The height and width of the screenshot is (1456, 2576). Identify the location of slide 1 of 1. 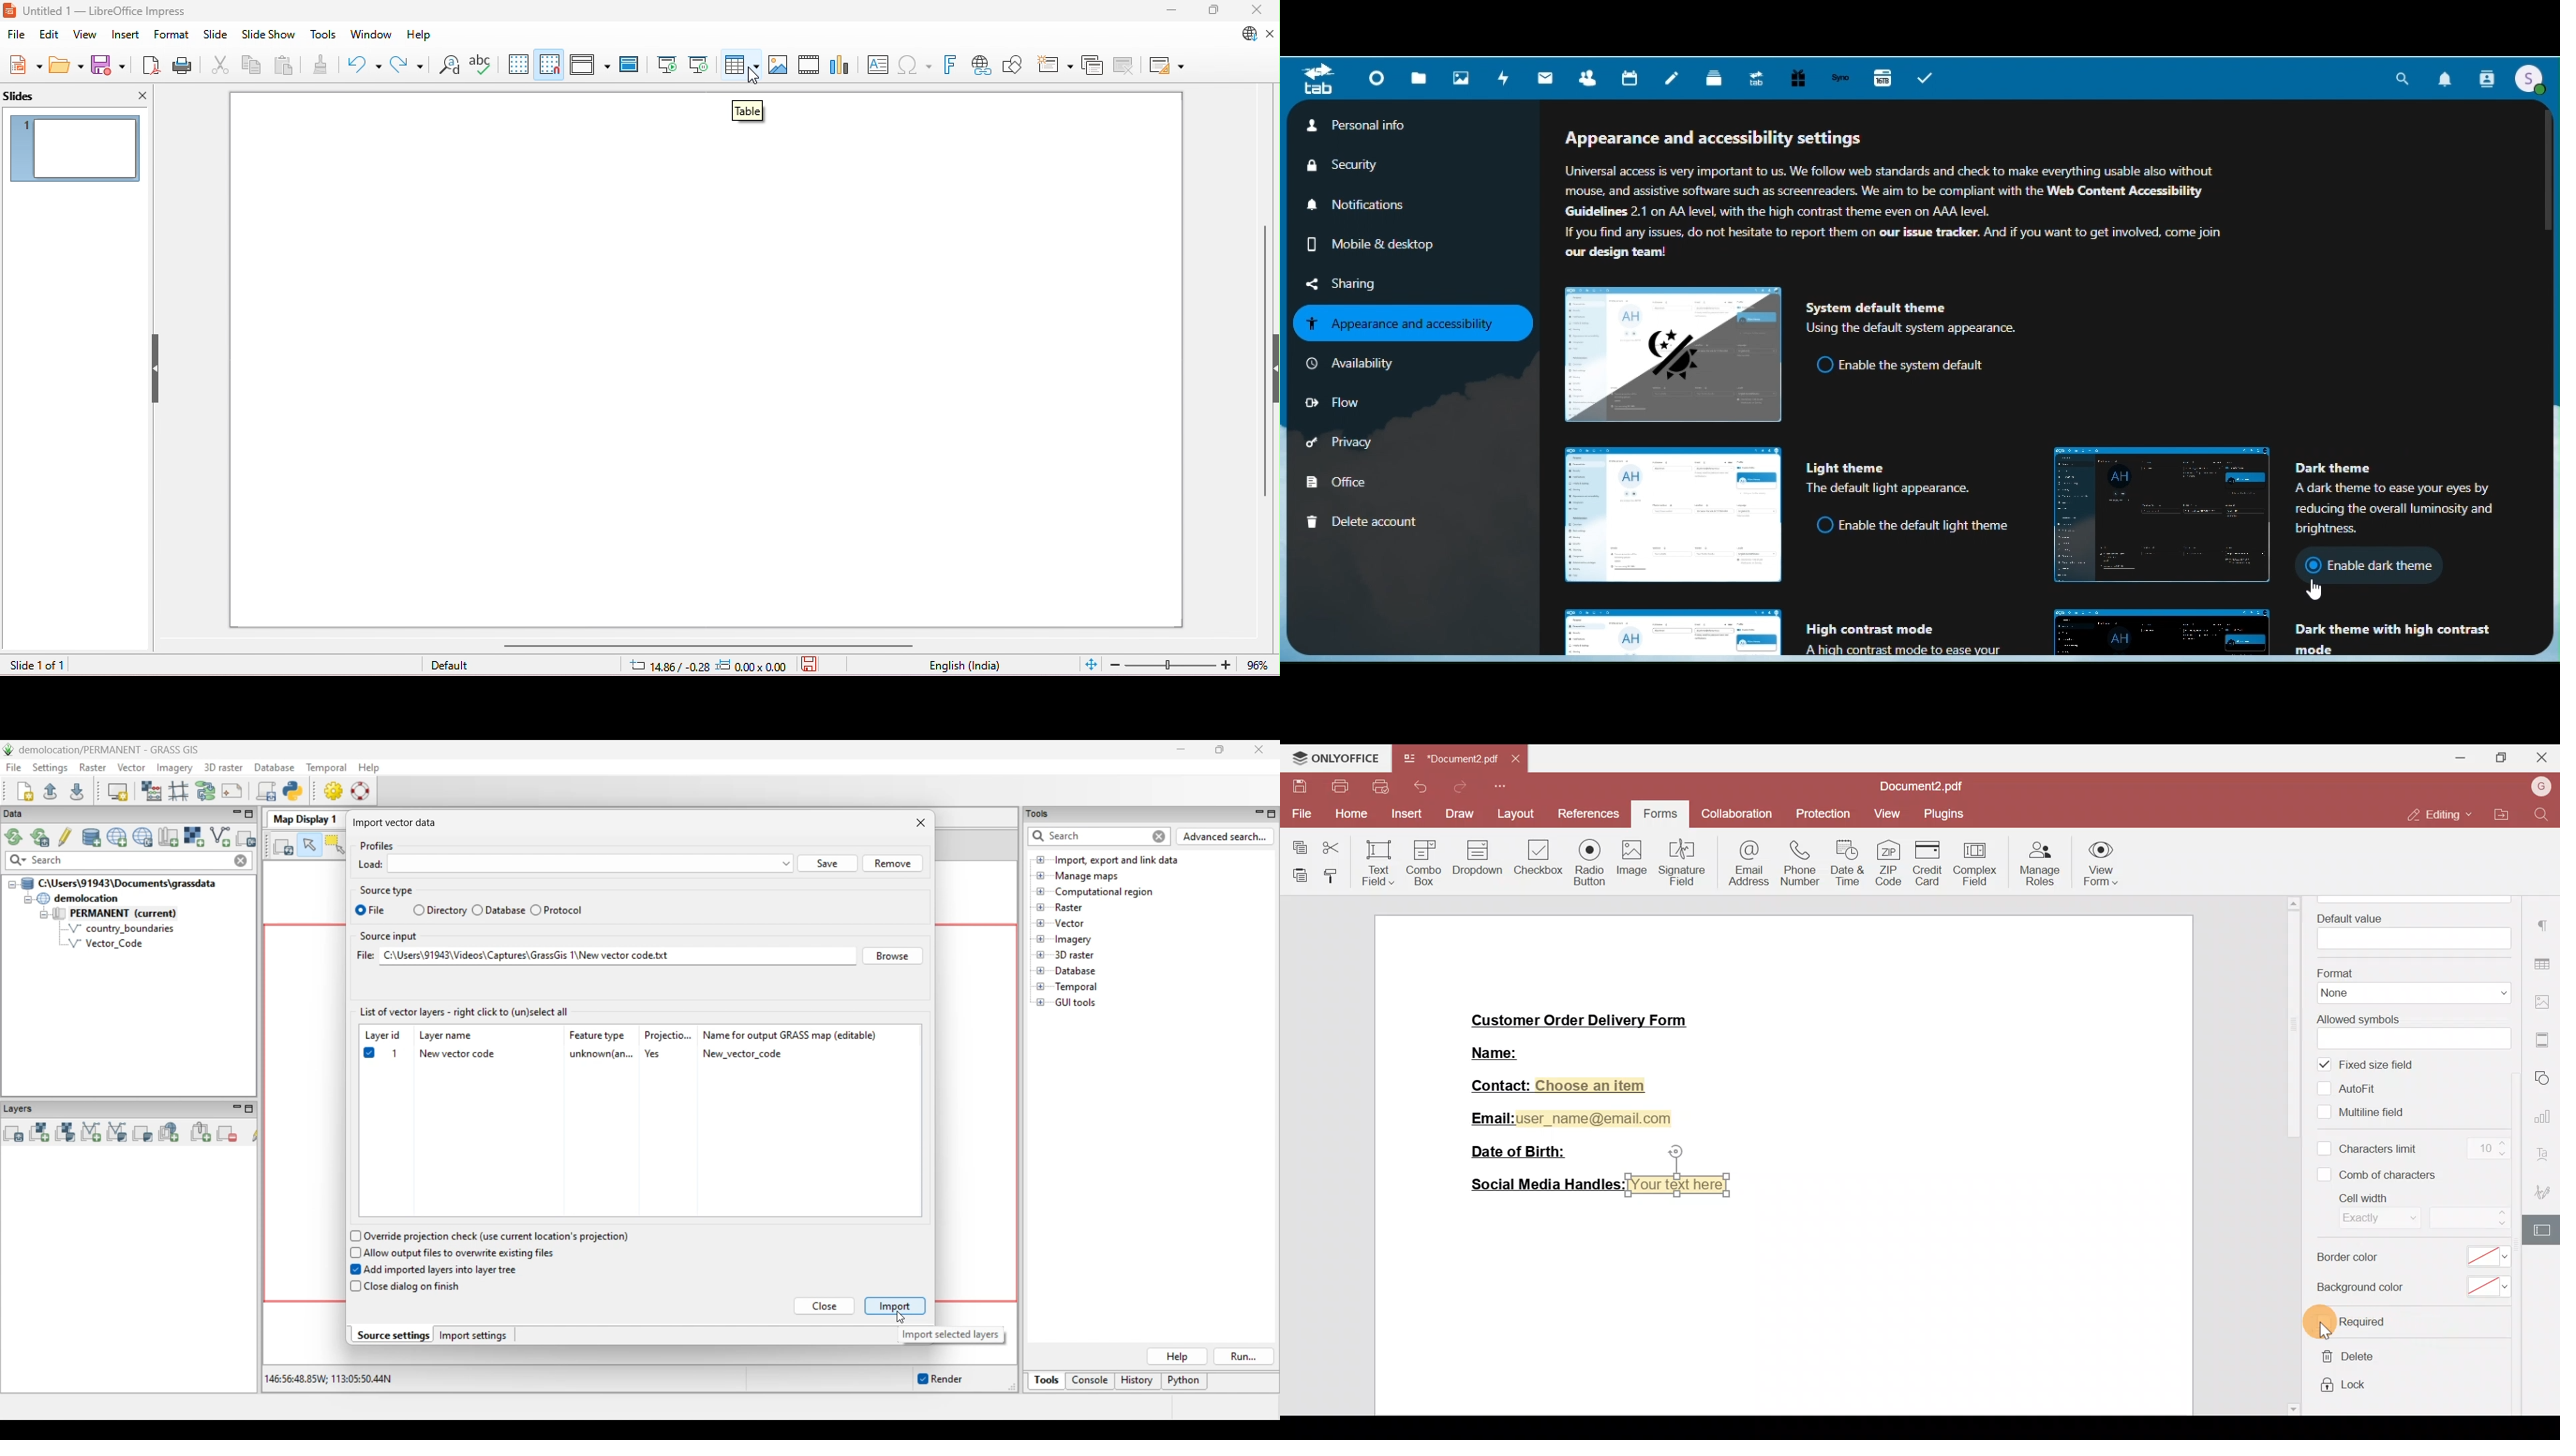
(37, 666).